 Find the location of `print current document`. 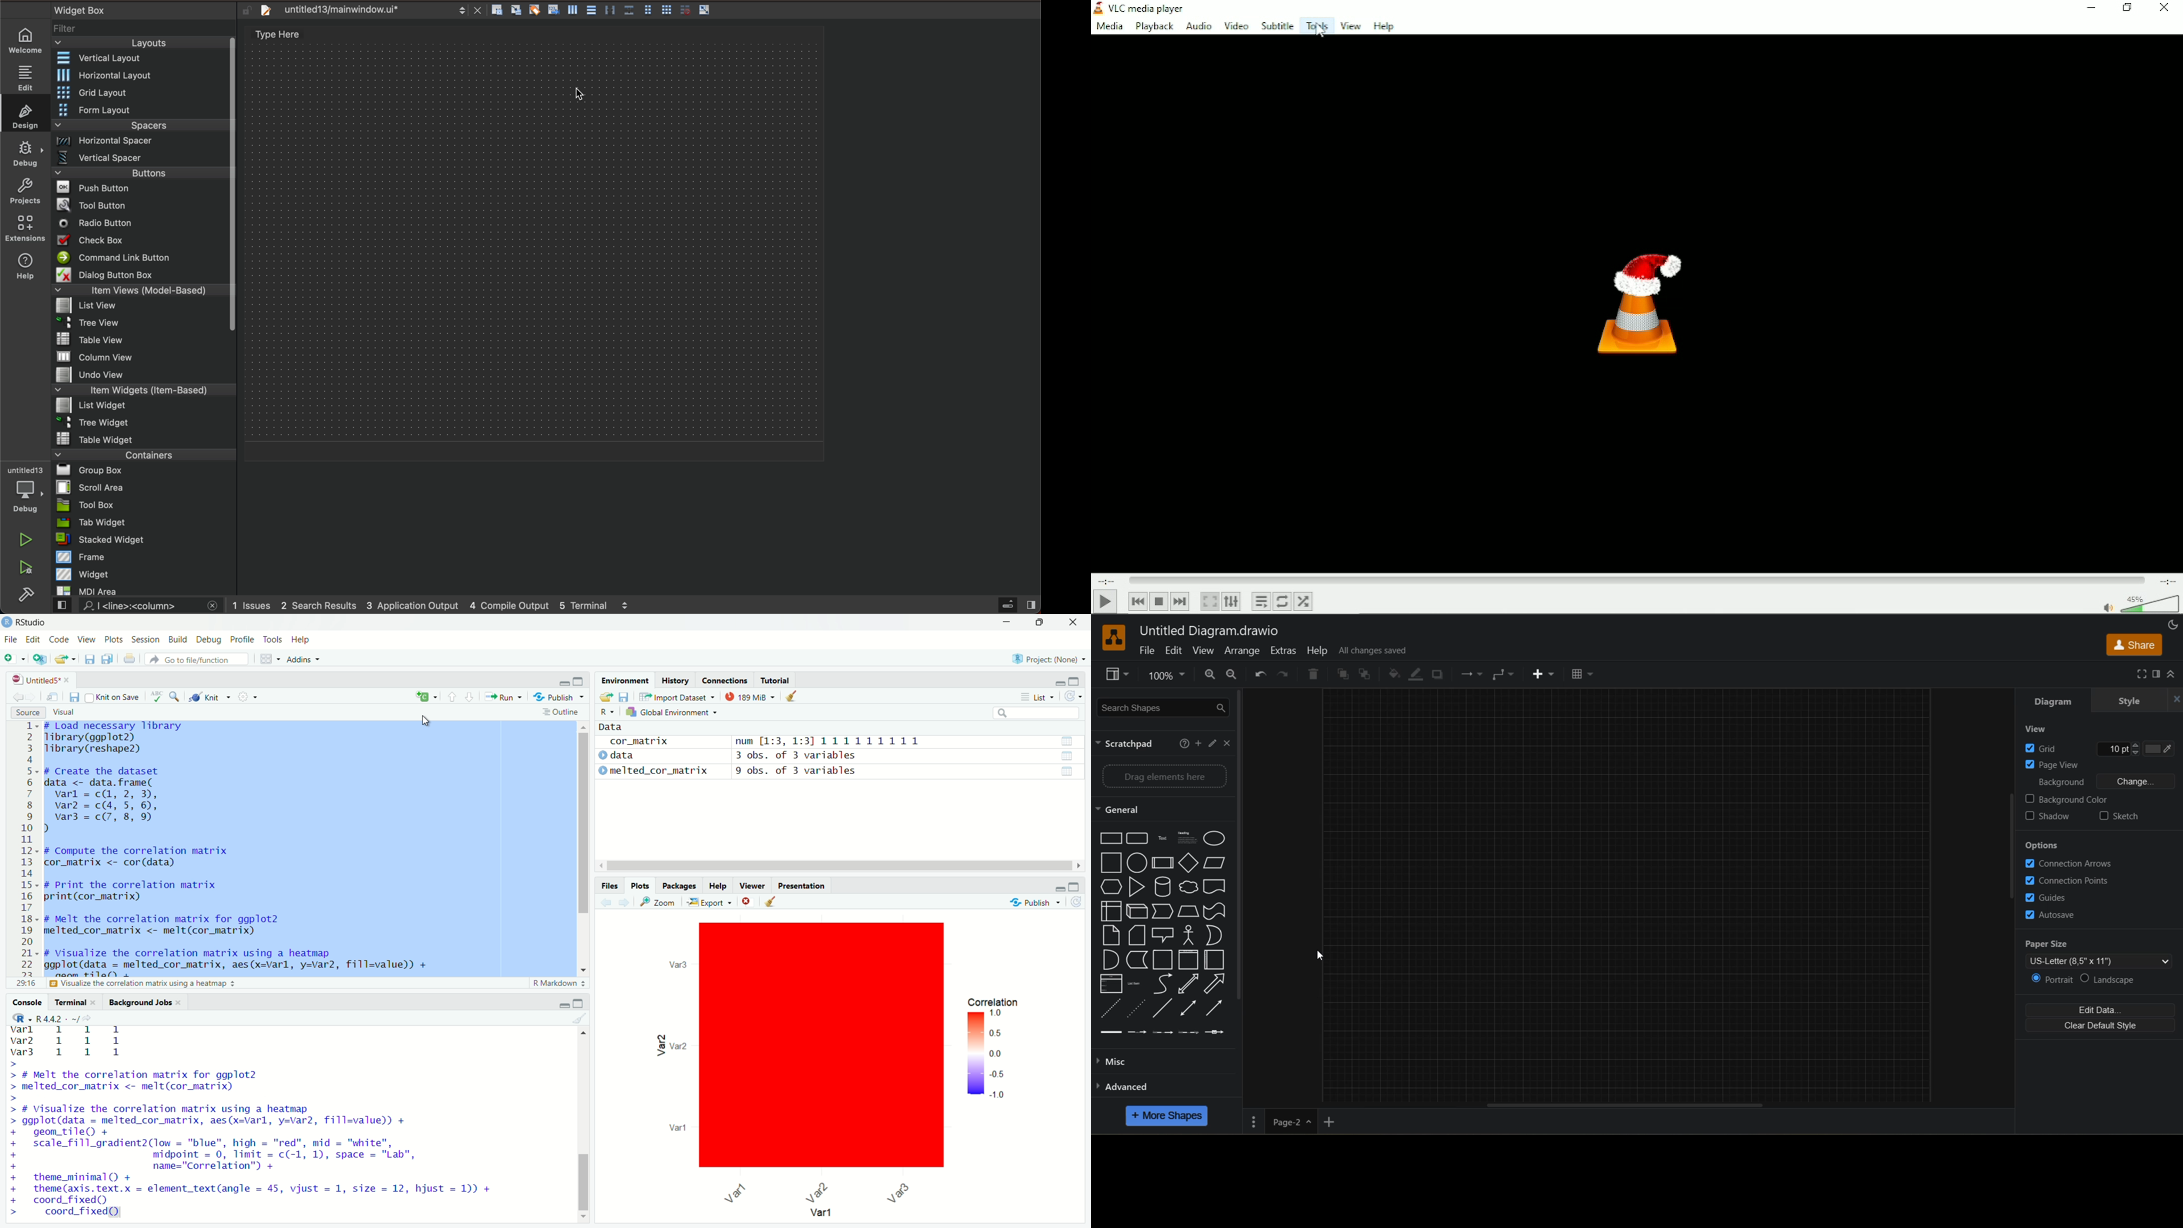

print current document is located at coordinates (130, 659).